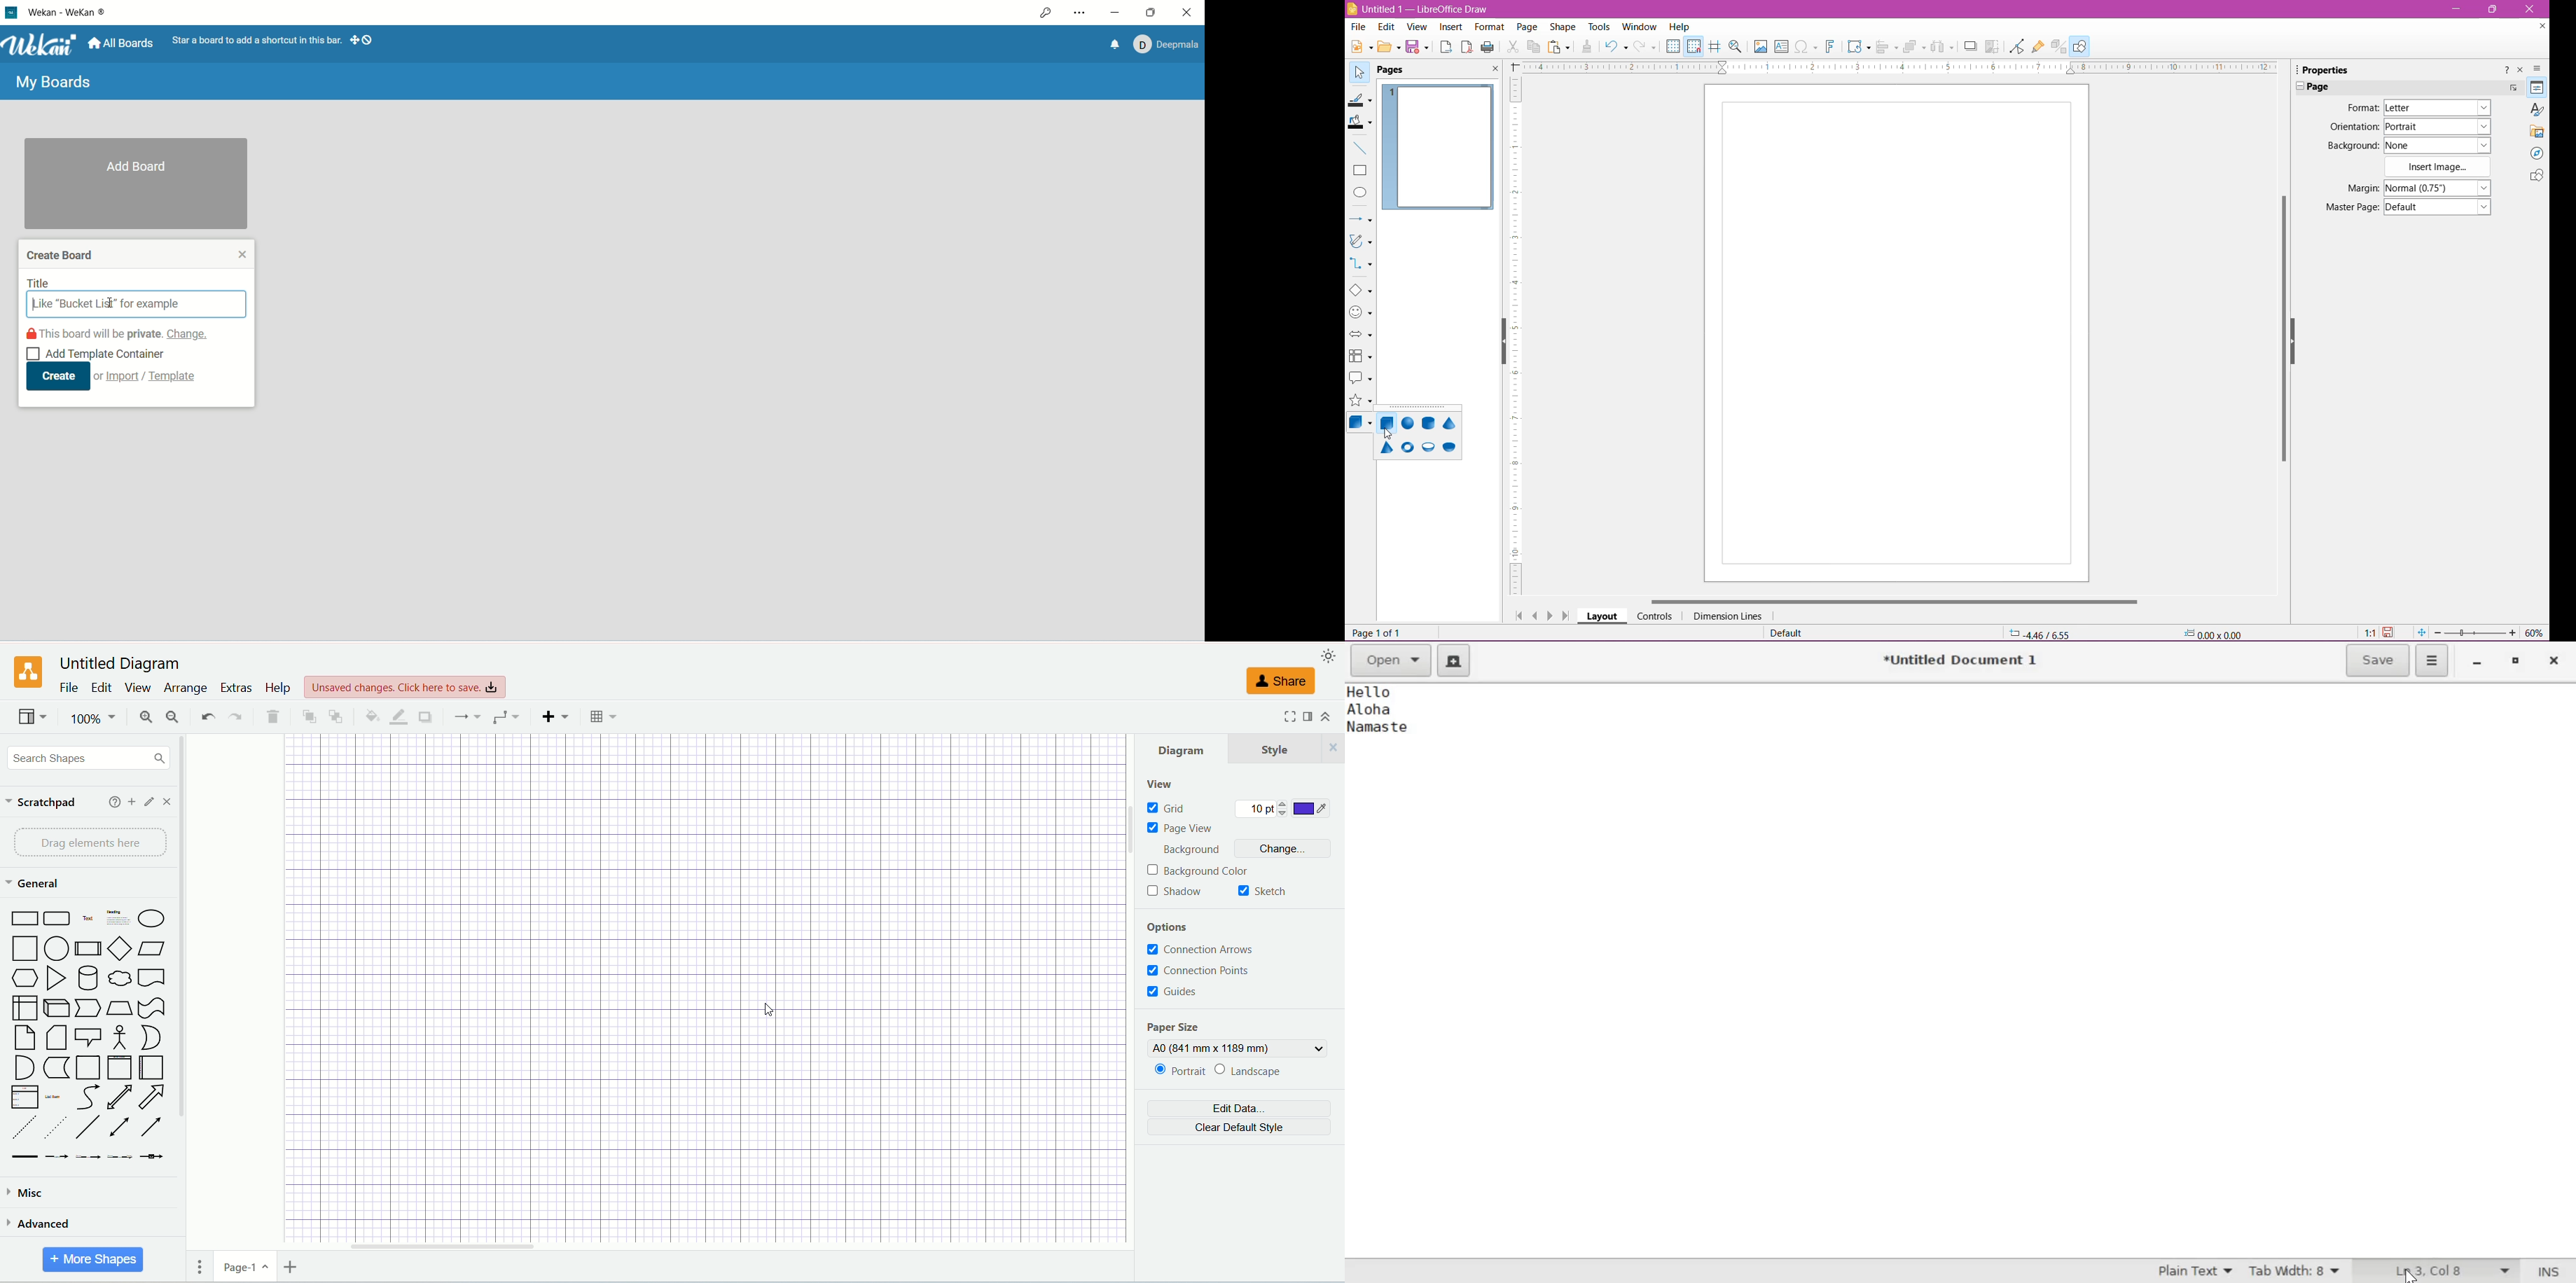 The height and width of the screenshot is (1288, 2576). I want to click on Minimize, so click(2455, 8).